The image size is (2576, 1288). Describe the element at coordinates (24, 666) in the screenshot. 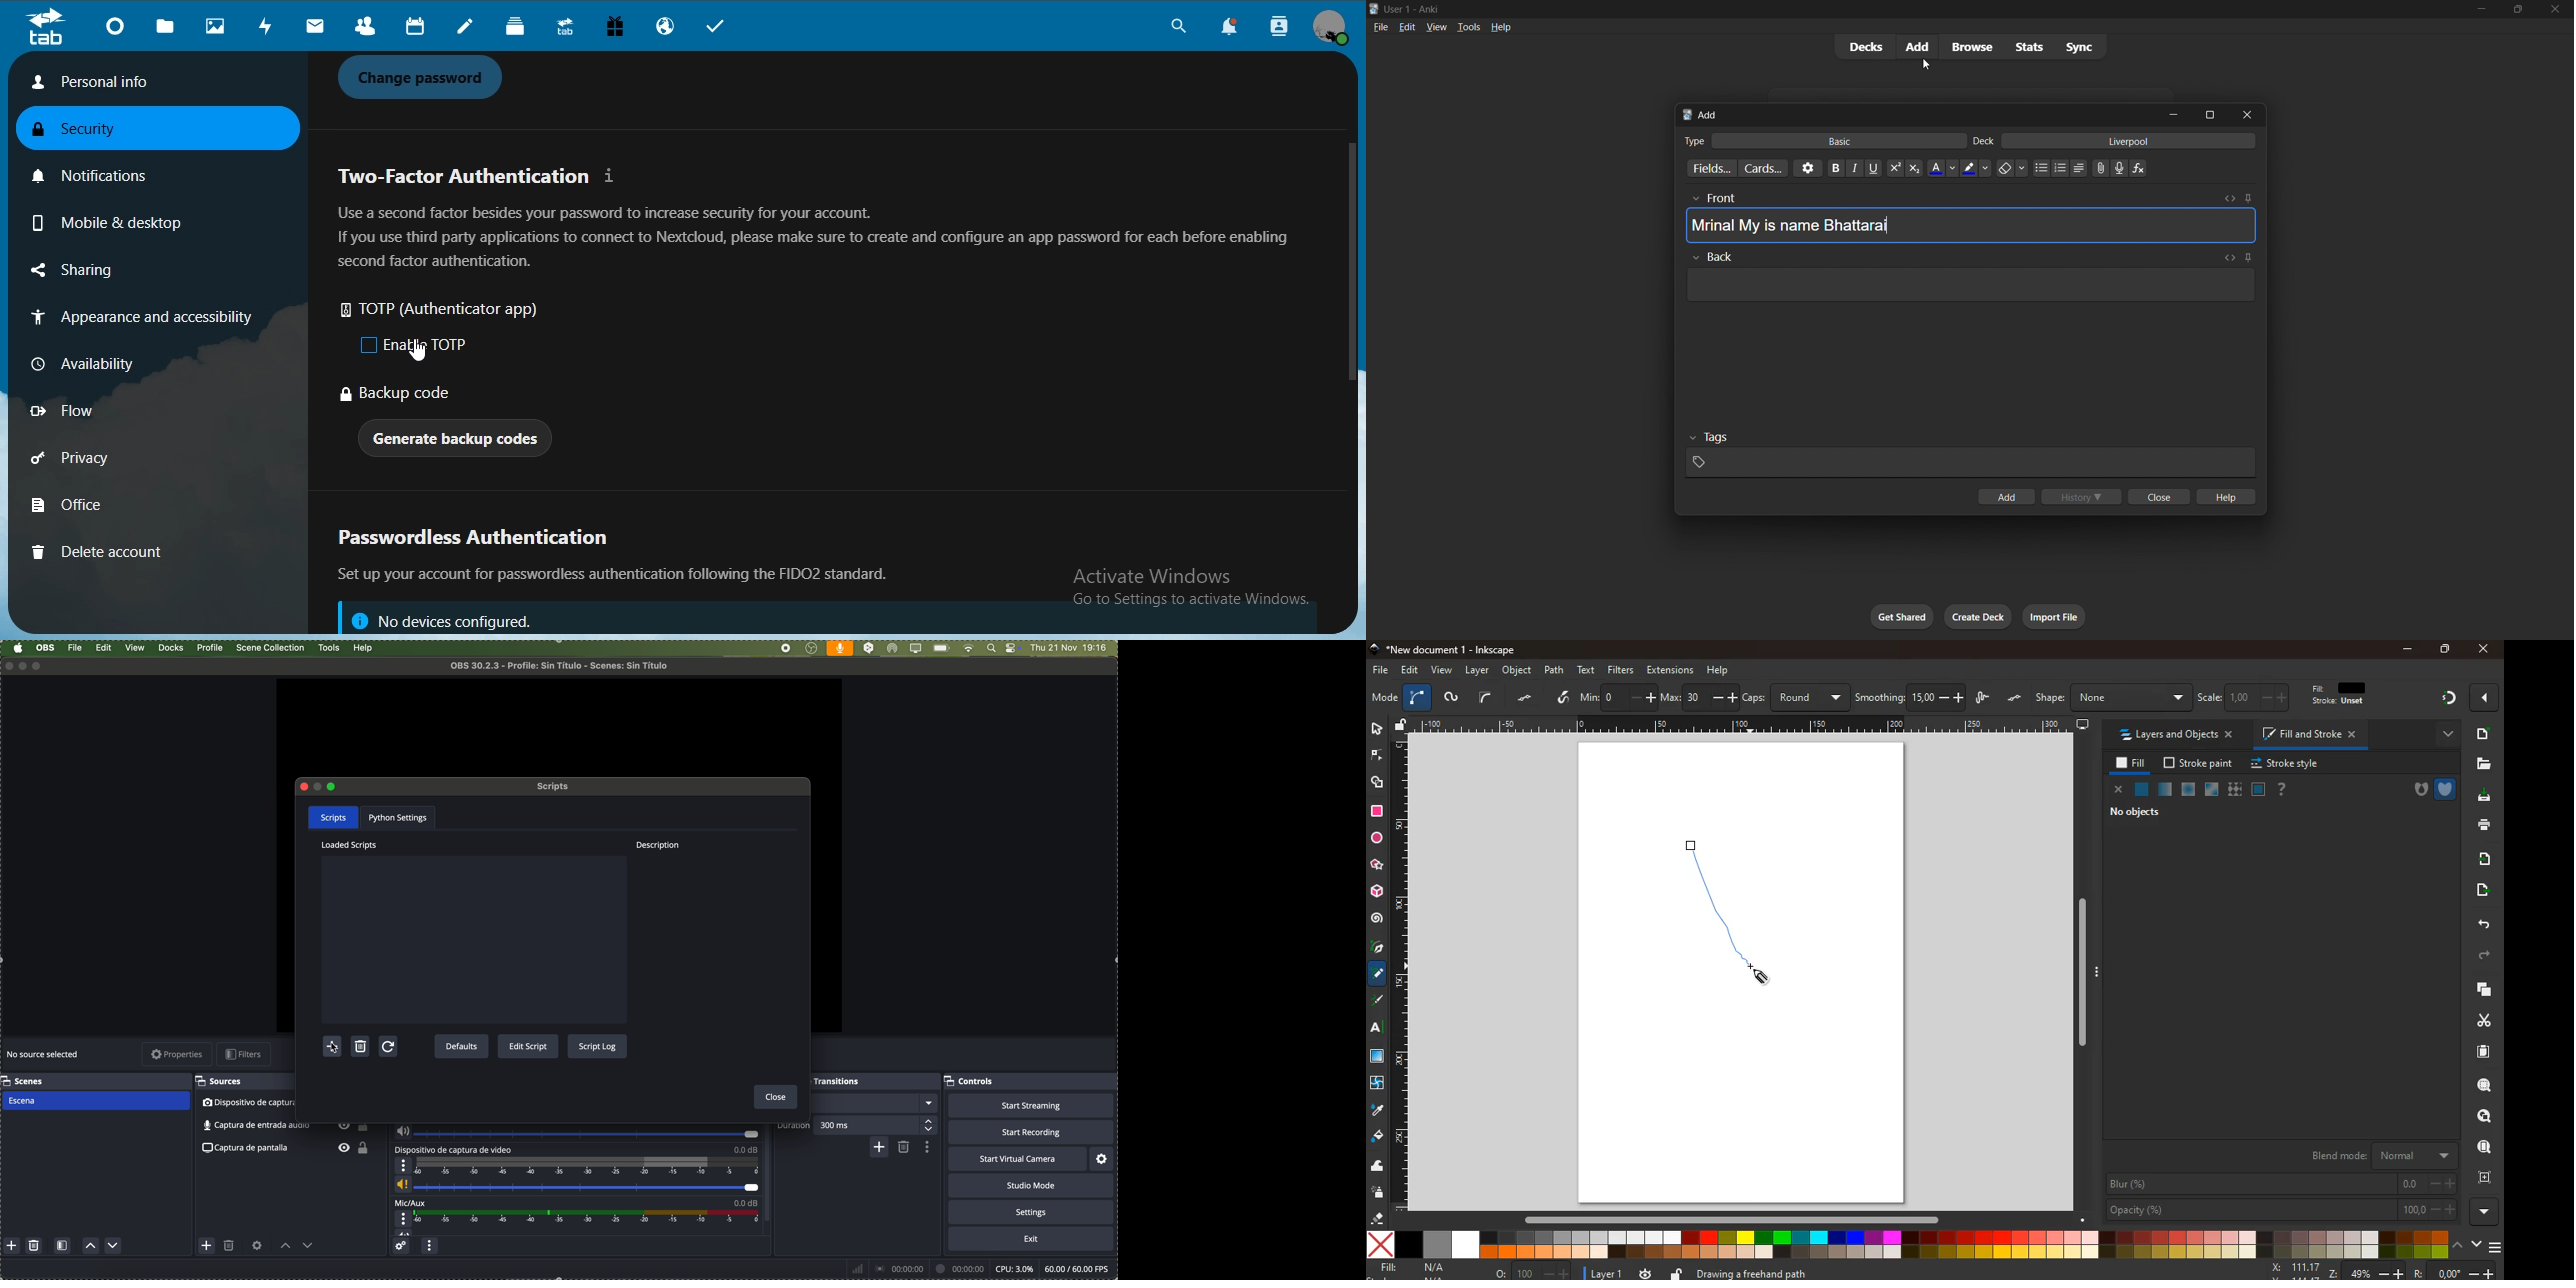

I see `minimize program` at that location.